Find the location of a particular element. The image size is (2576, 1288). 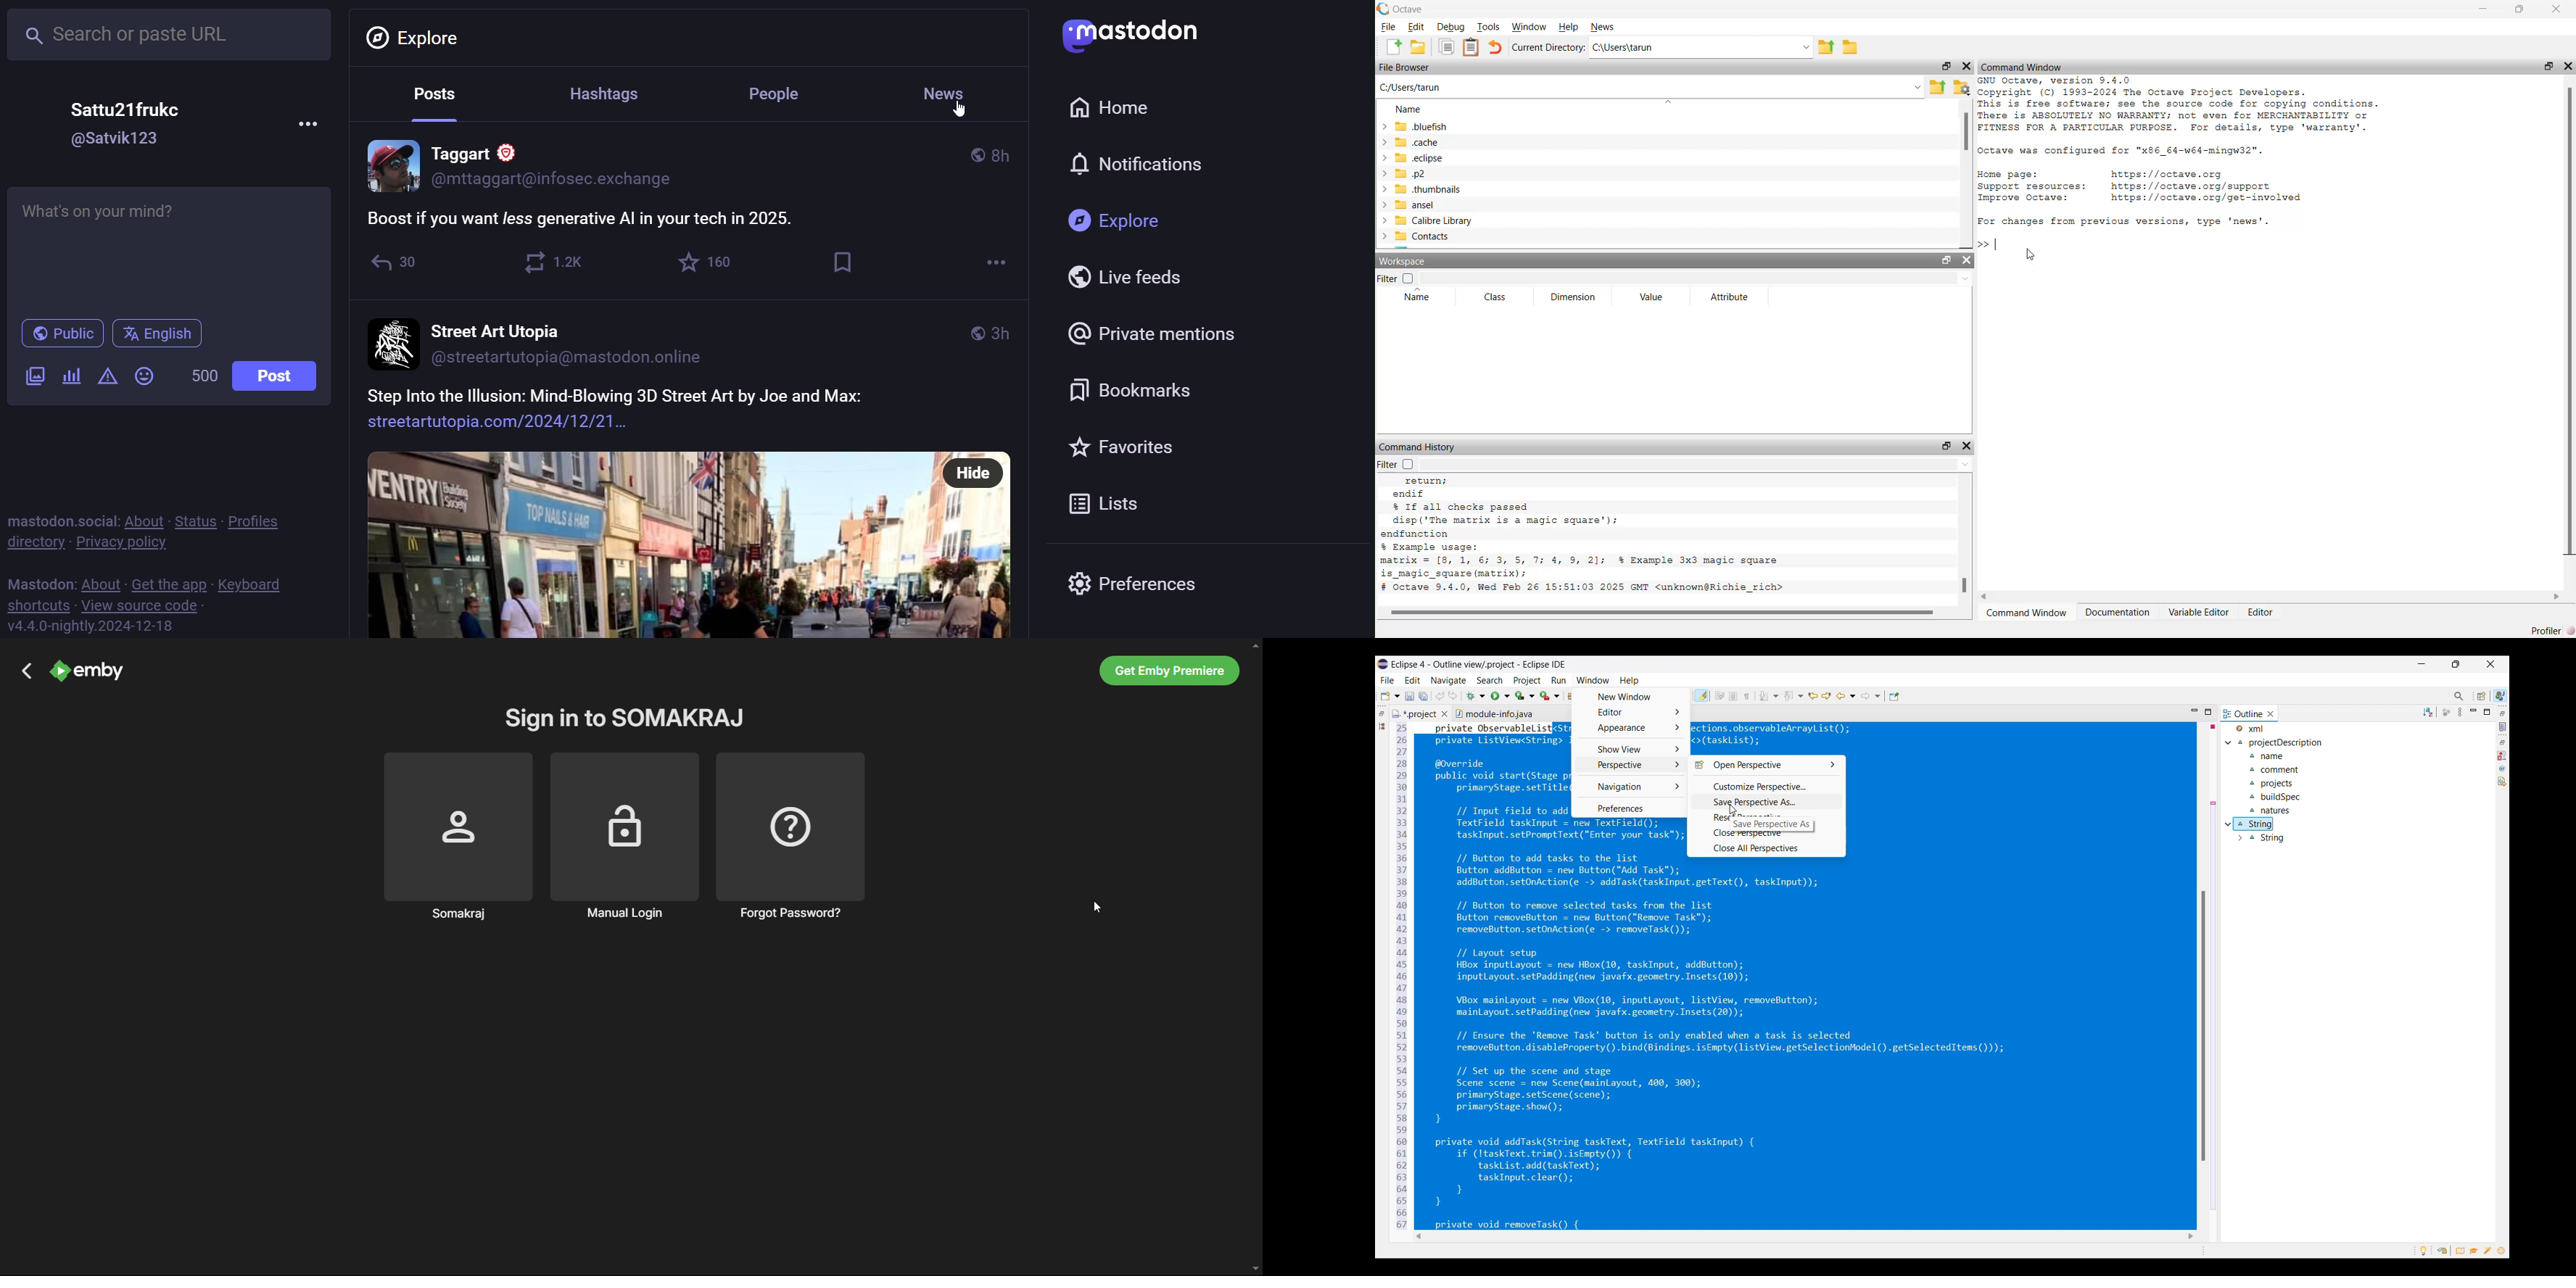

status is located at coordinates (194, 521).